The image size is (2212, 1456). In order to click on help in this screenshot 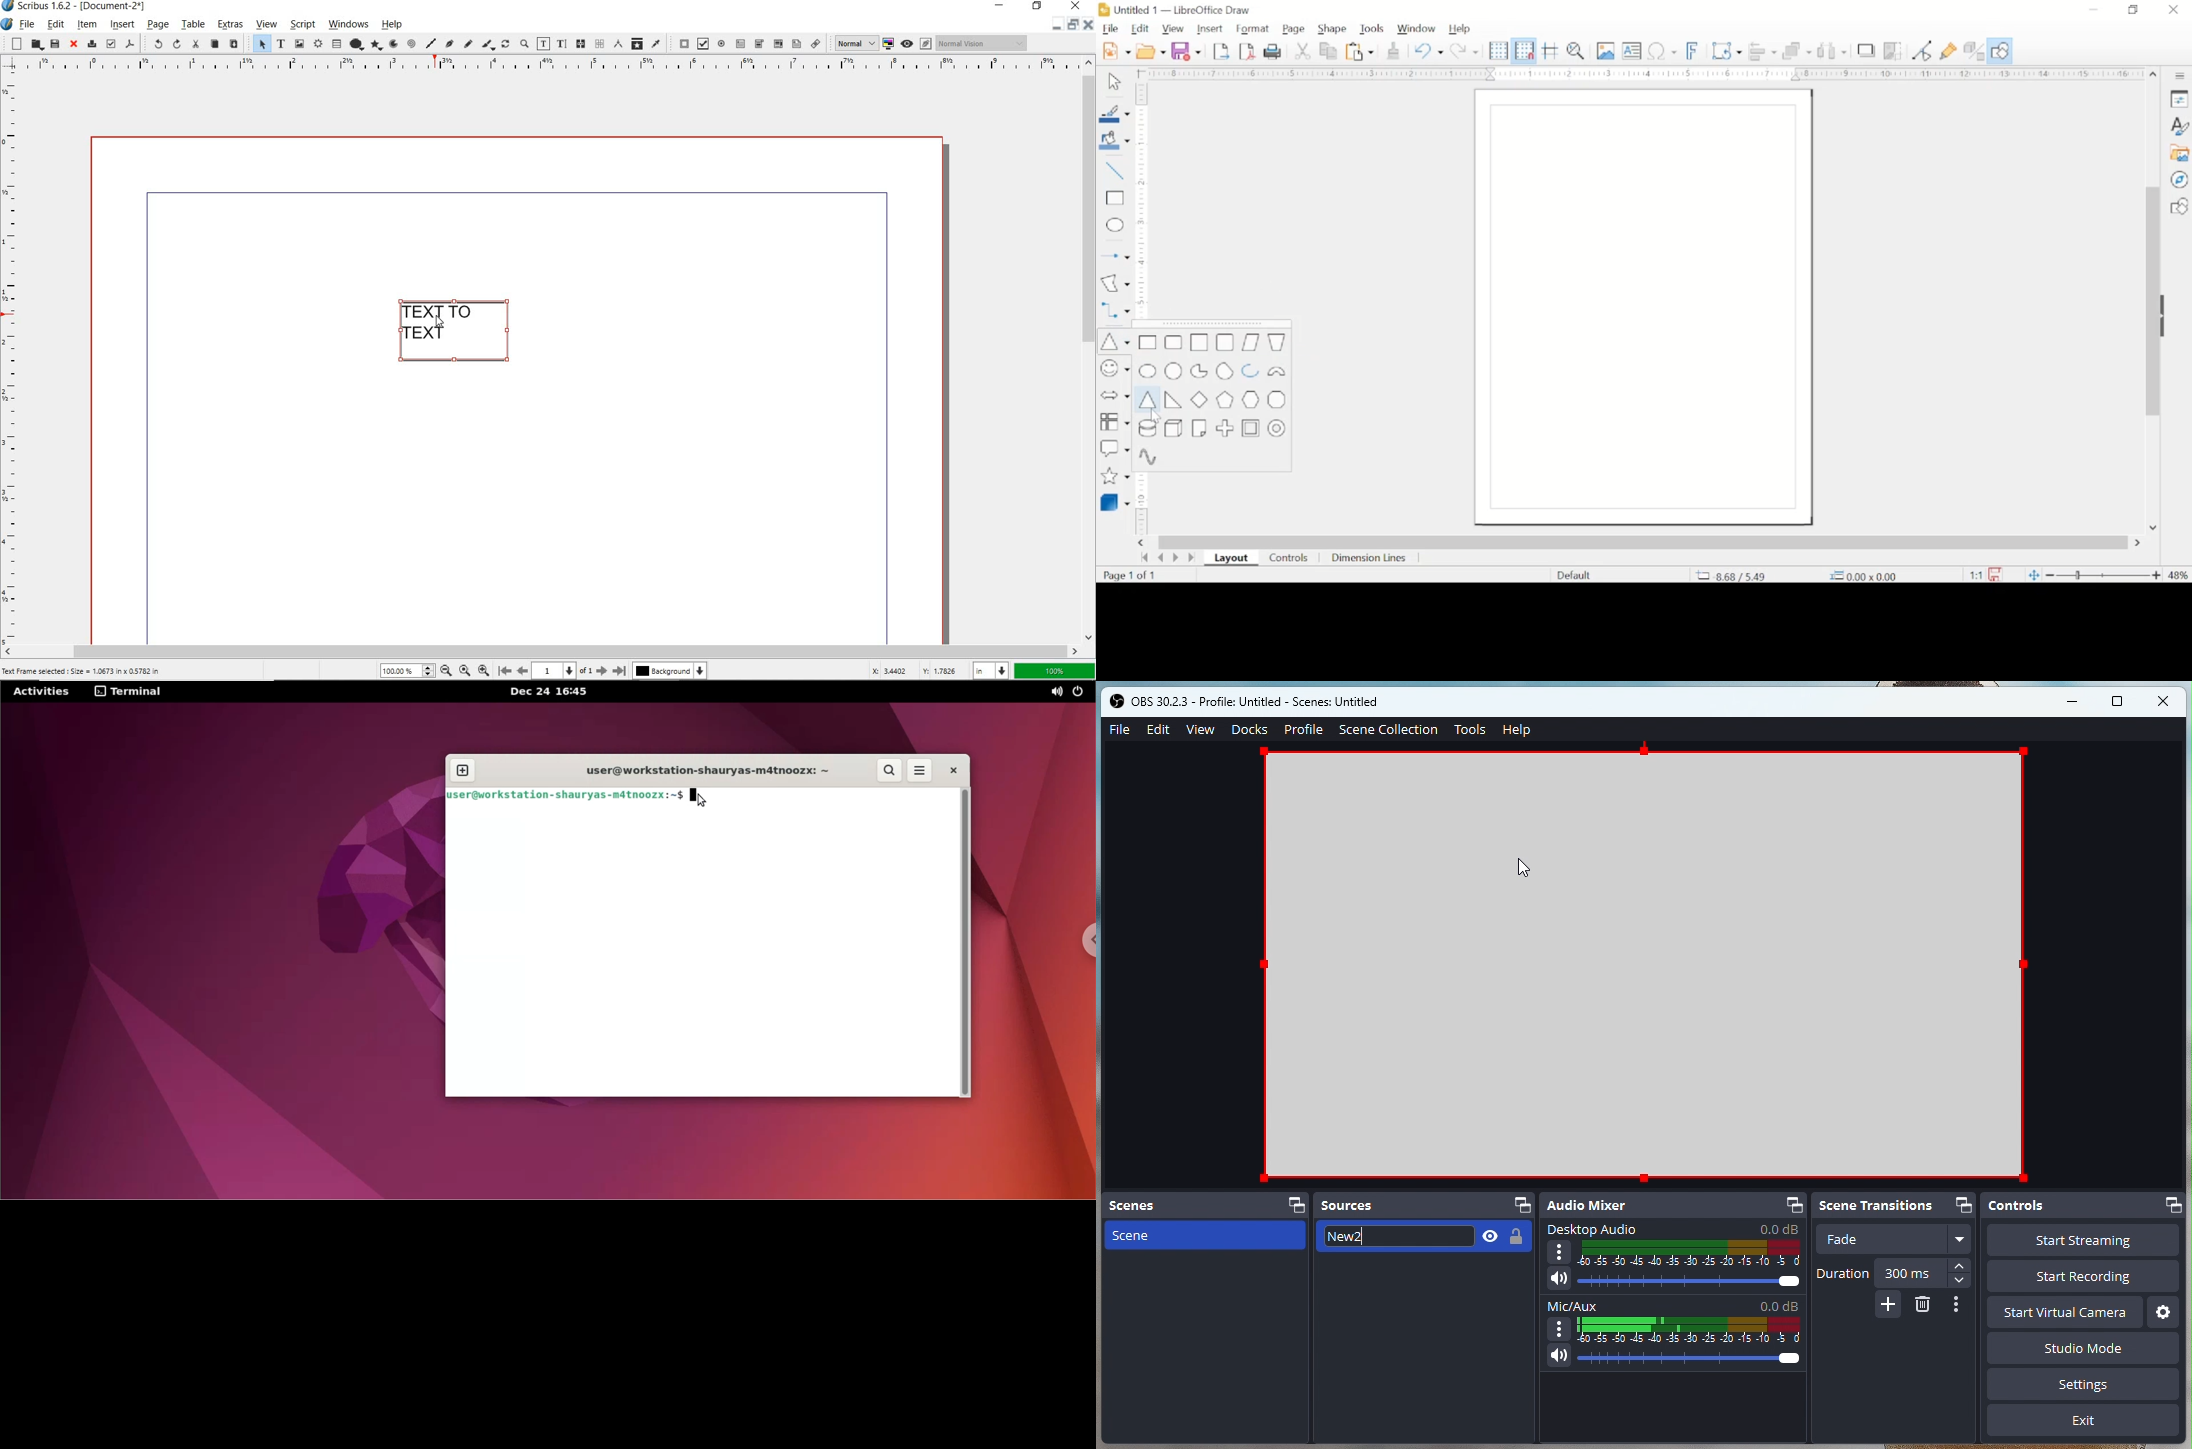, I will do `click(391, 26)`.